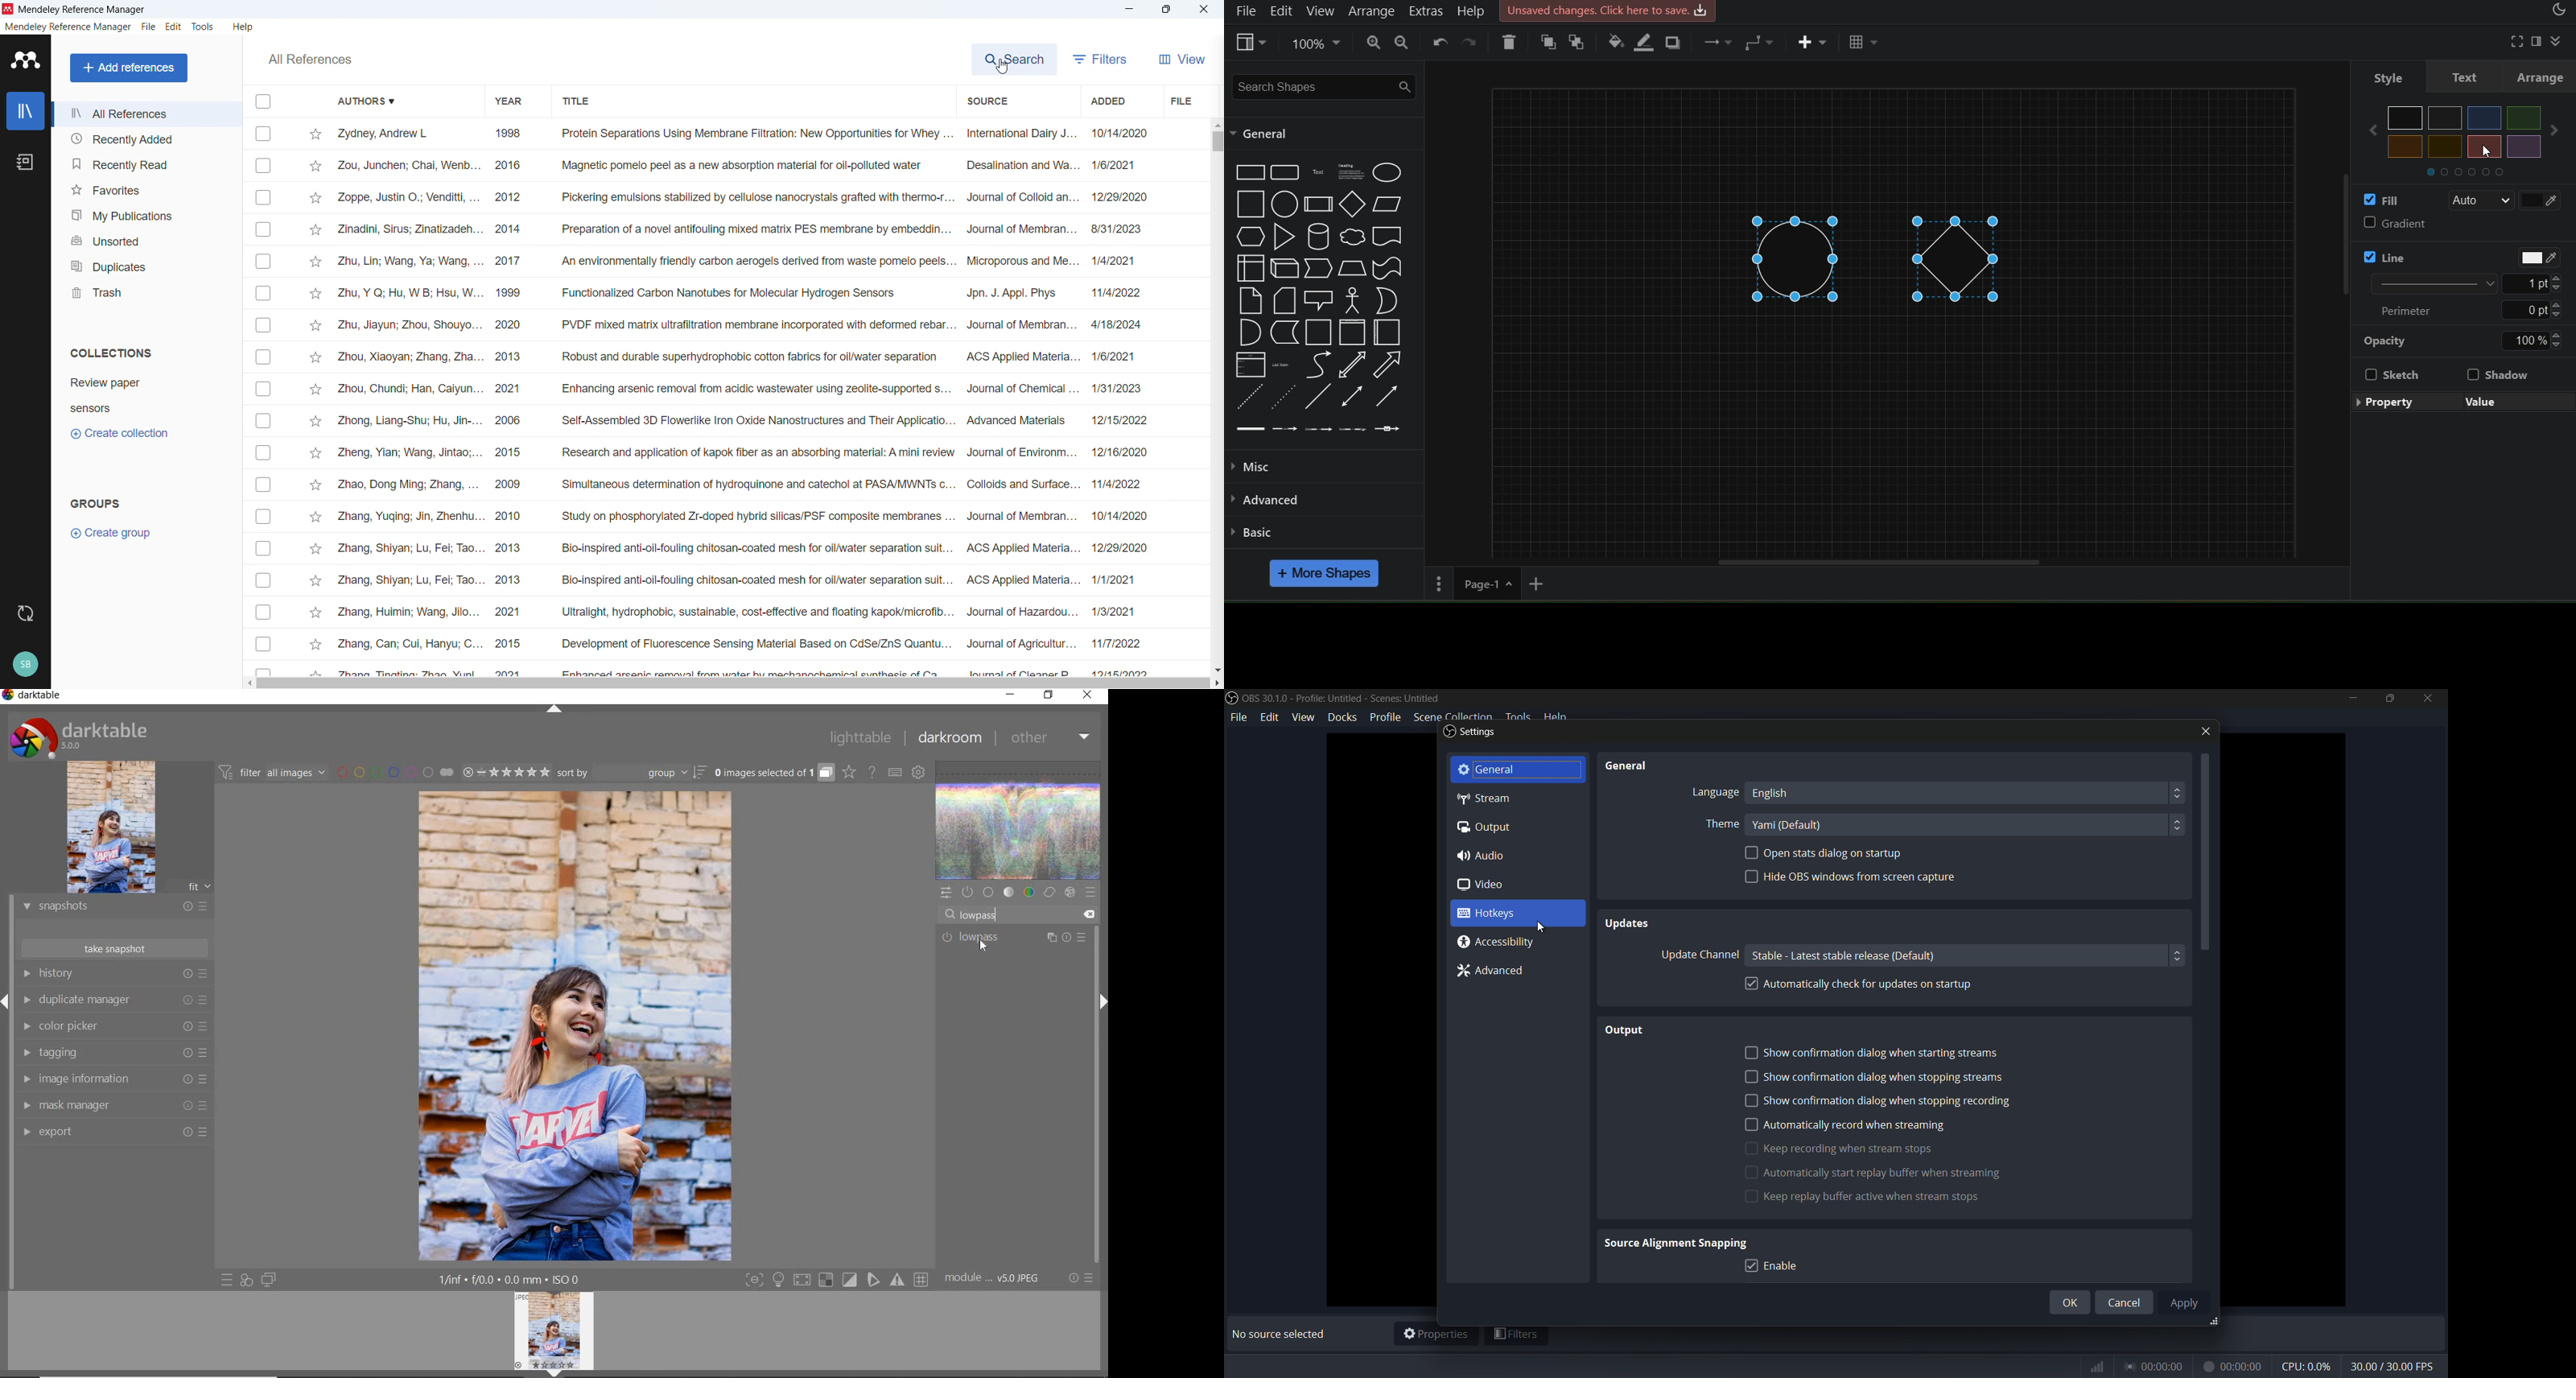 This screenshot has width=2576, height=1400. Describe the element at coordinates (971, 913) in the screenshot. I see `cursor` at that location.